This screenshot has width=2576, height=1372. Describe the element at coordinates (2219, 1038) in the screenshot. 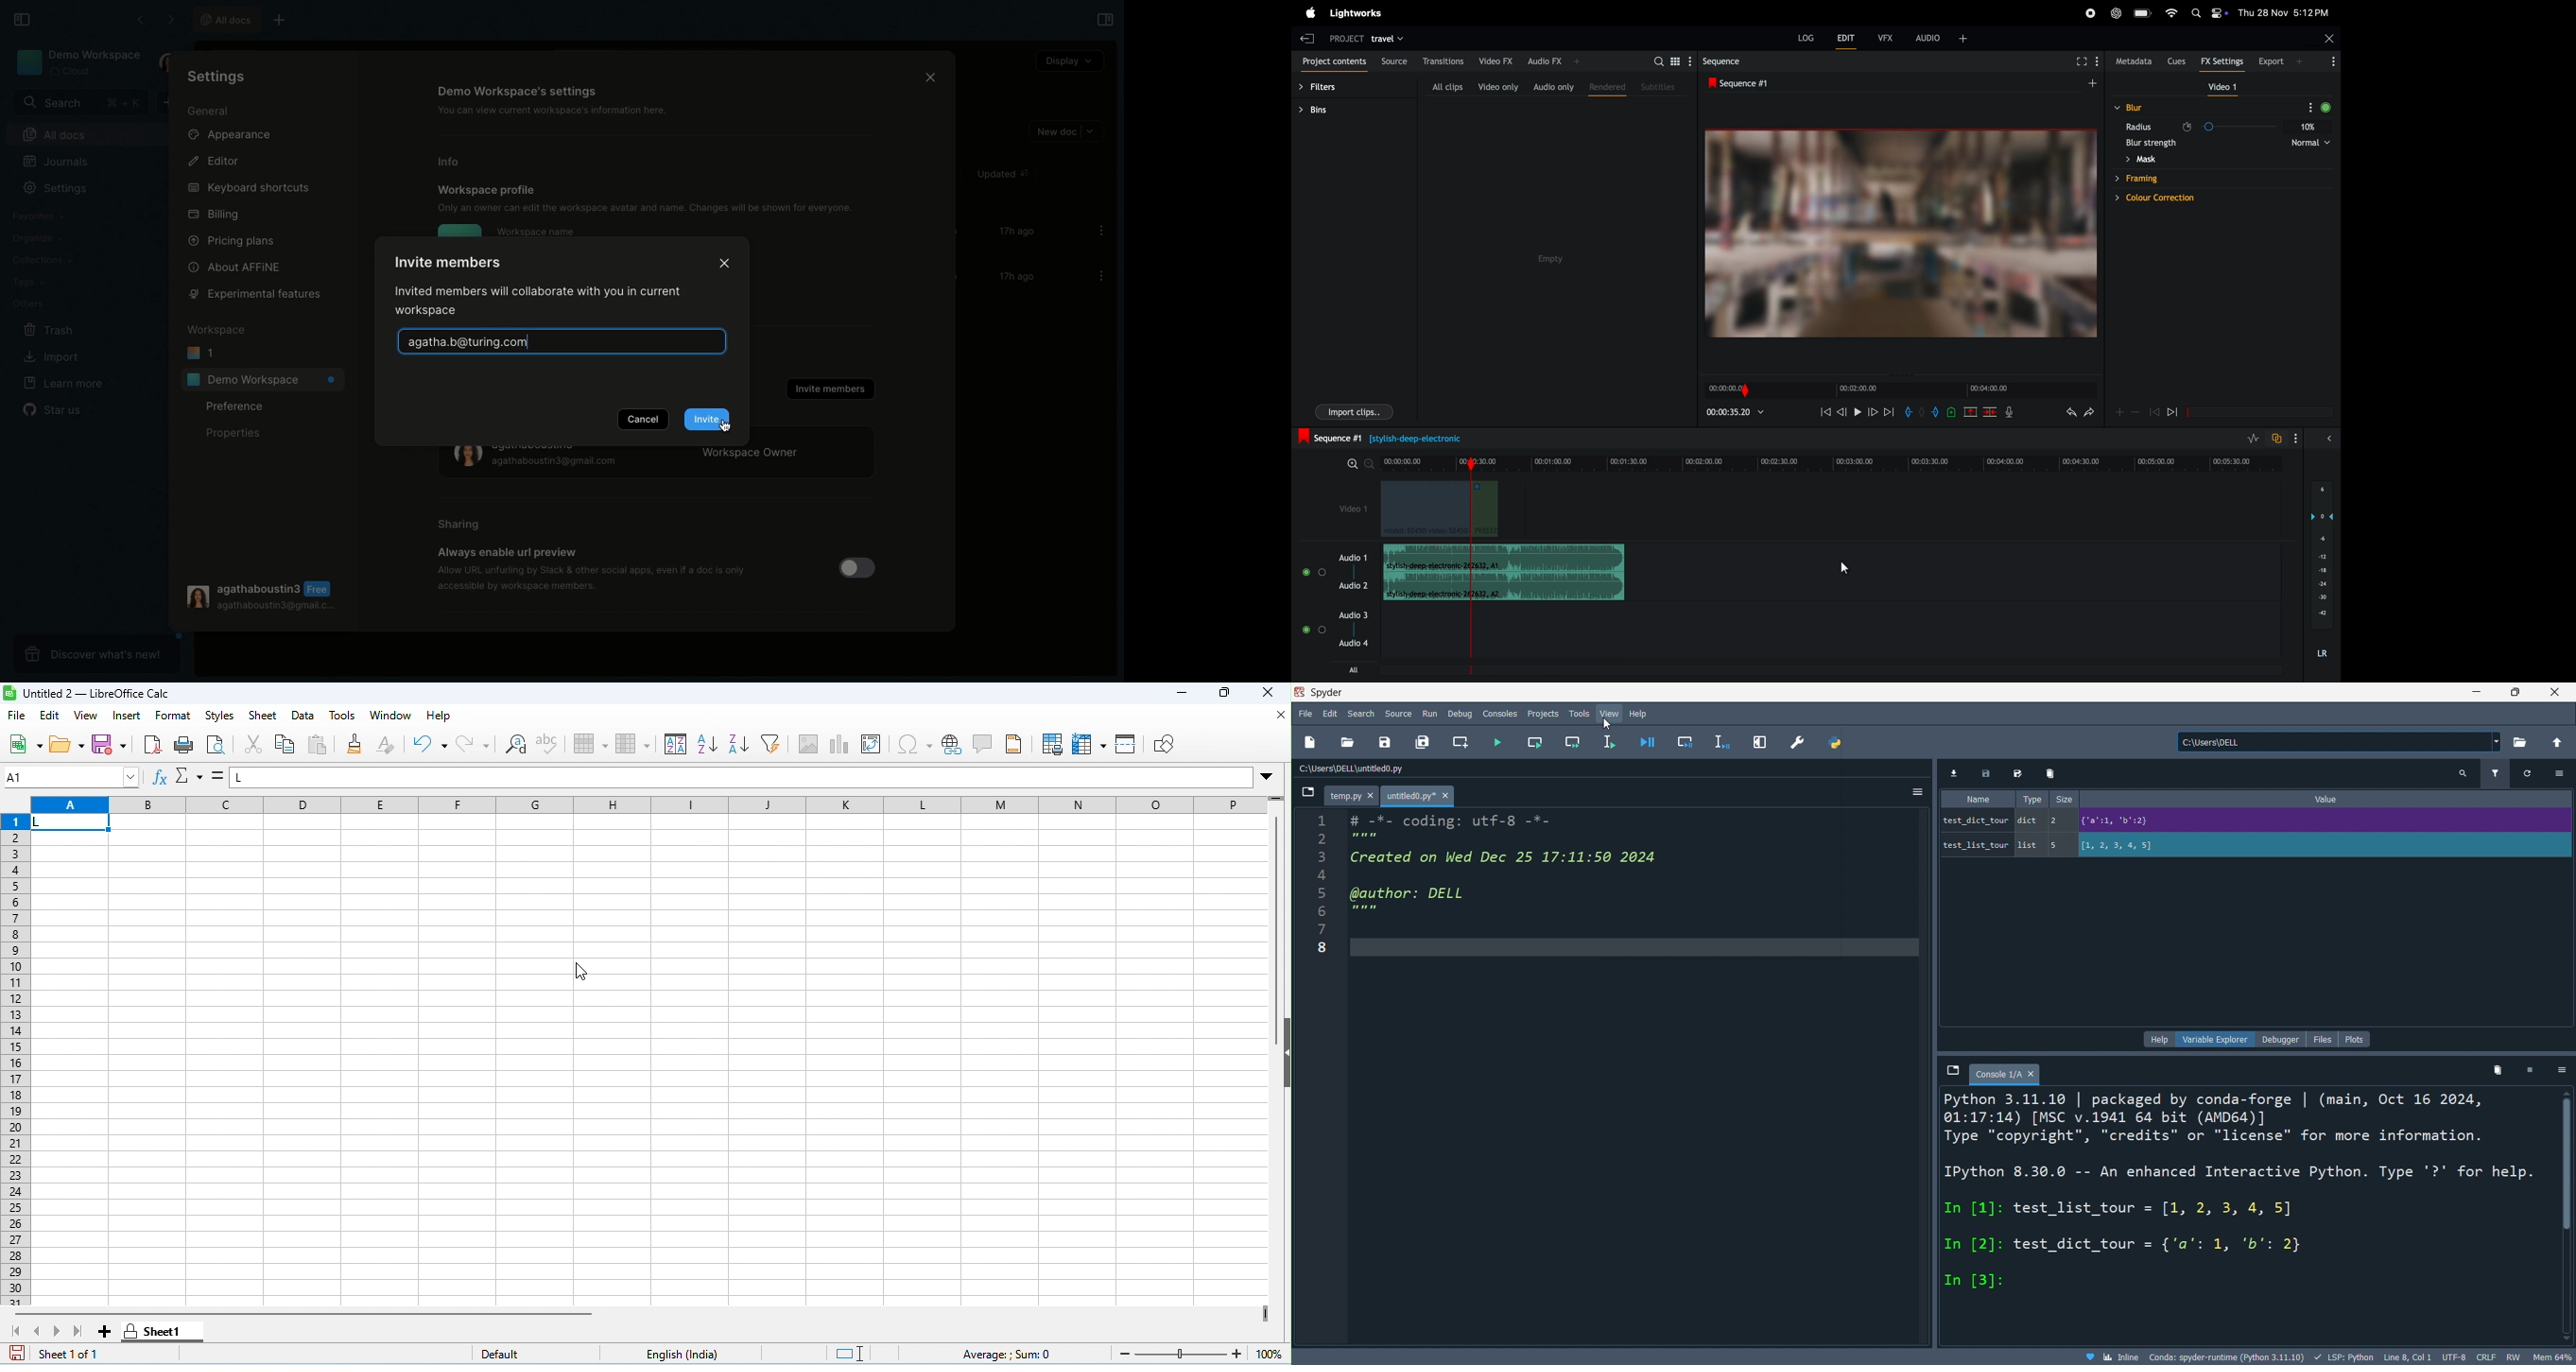

I see `variable explorer` at that location.